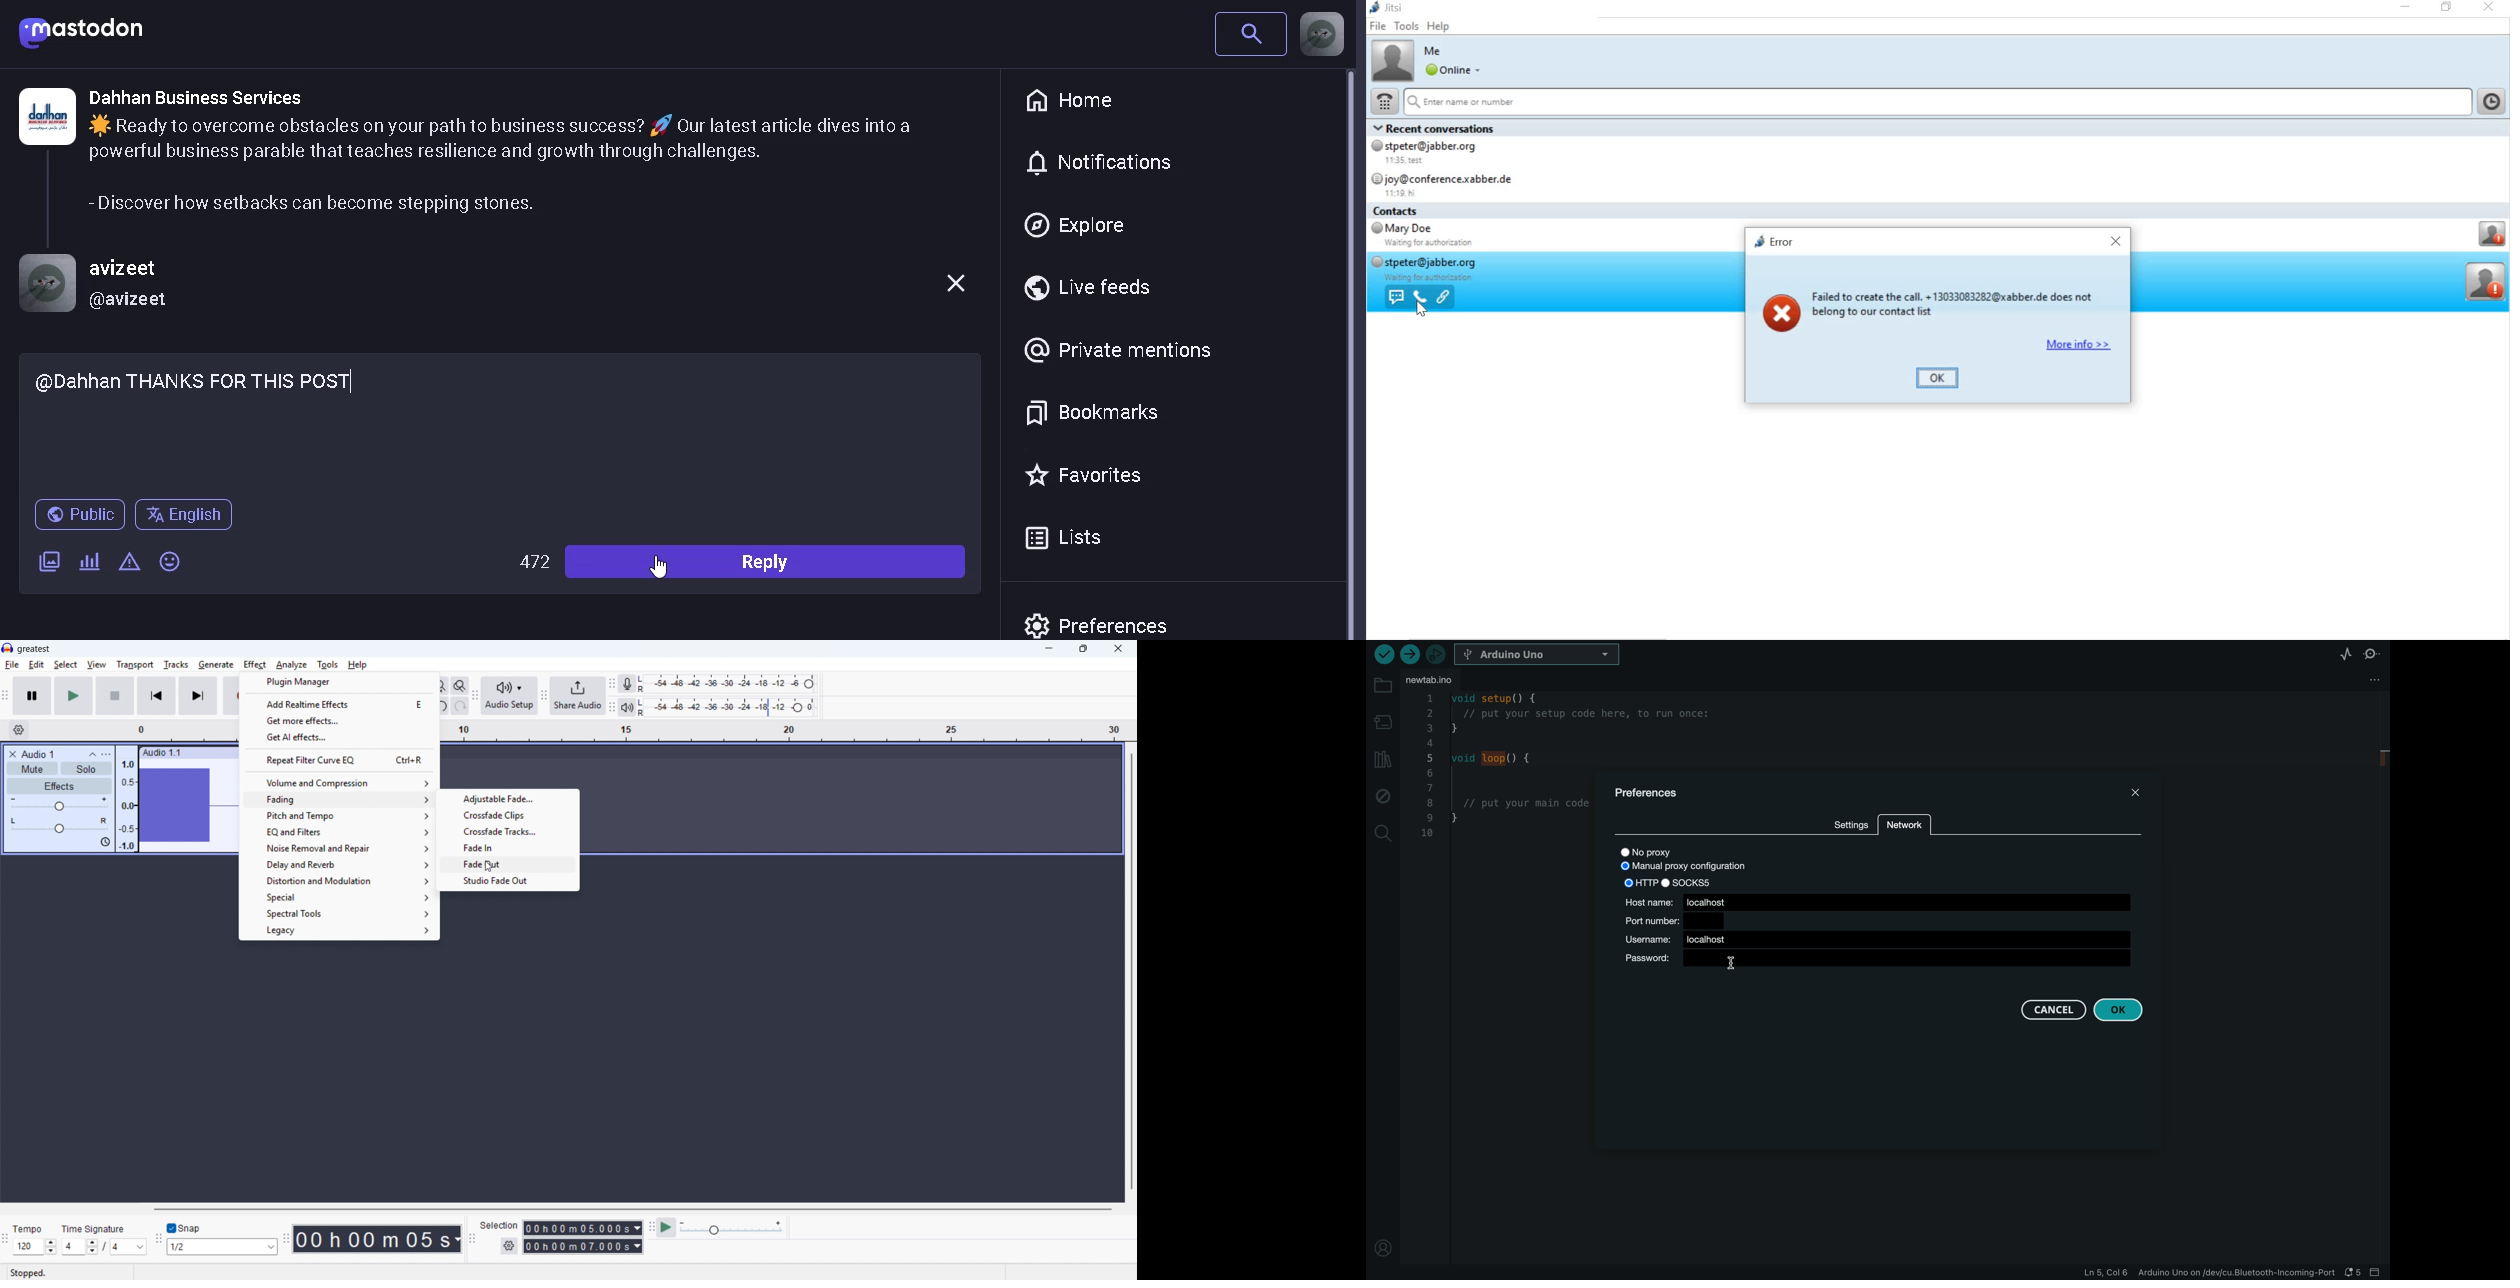 The width and height of the screenshot is (2520, 1288). I want to click on Track wave form , so click(188, 806).